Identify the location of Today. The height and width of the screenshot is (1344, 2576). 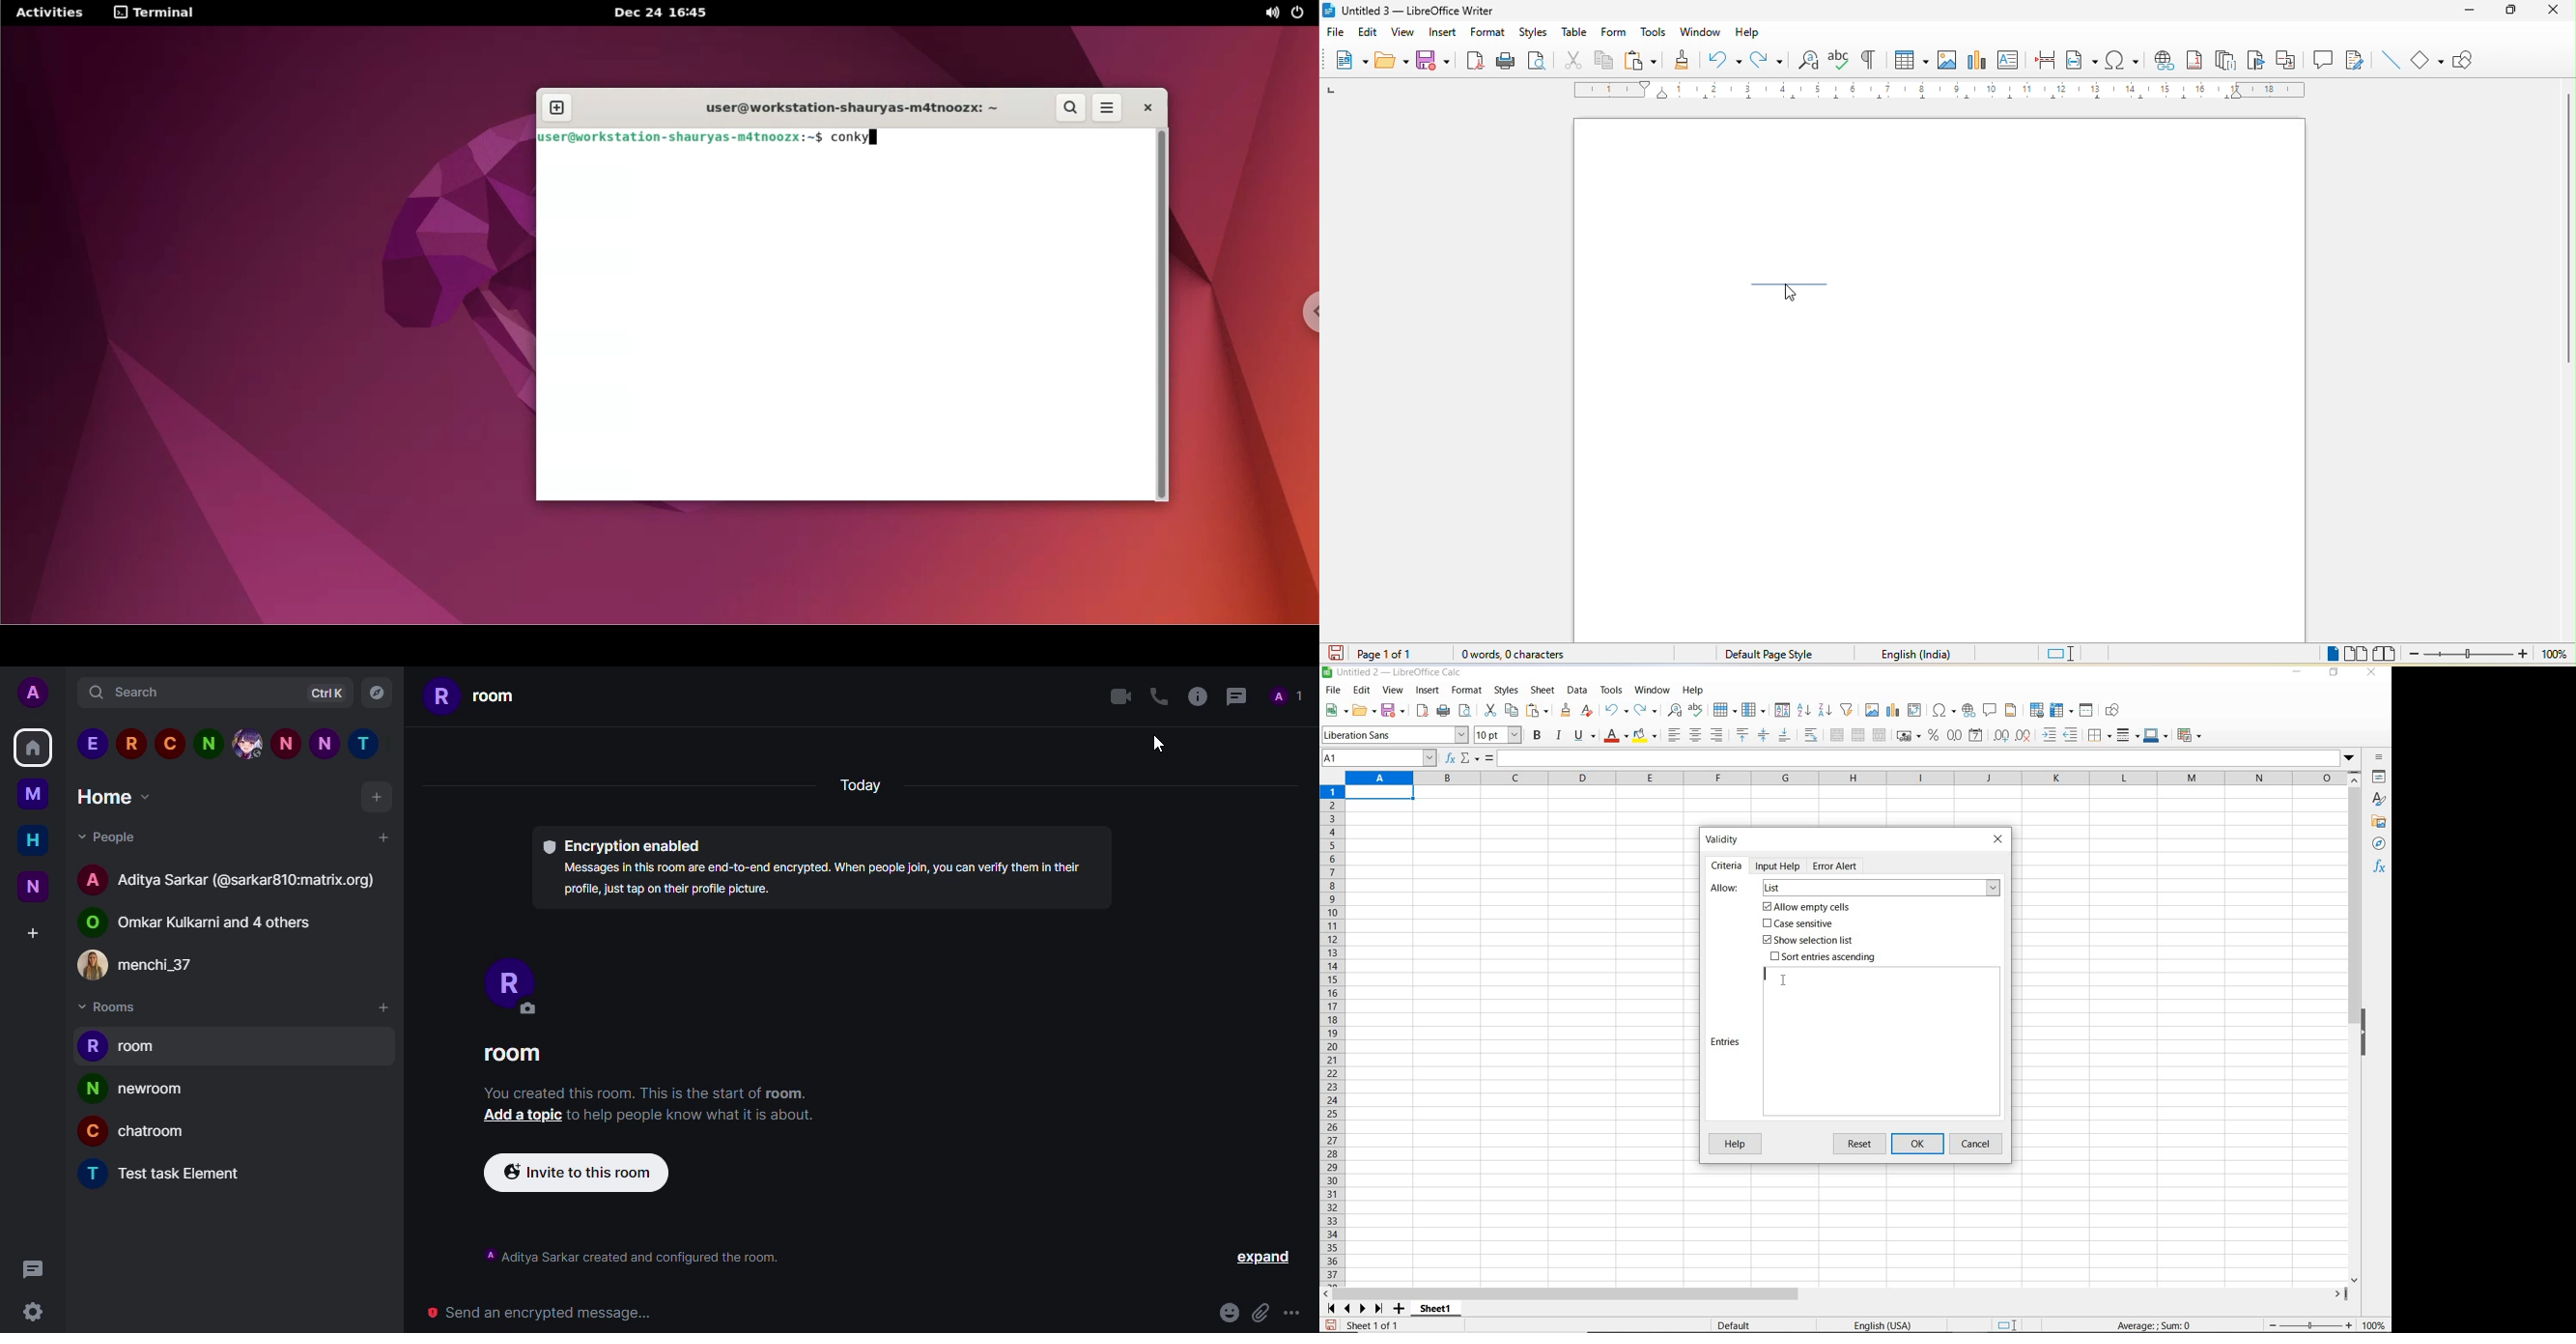
(862, 787).